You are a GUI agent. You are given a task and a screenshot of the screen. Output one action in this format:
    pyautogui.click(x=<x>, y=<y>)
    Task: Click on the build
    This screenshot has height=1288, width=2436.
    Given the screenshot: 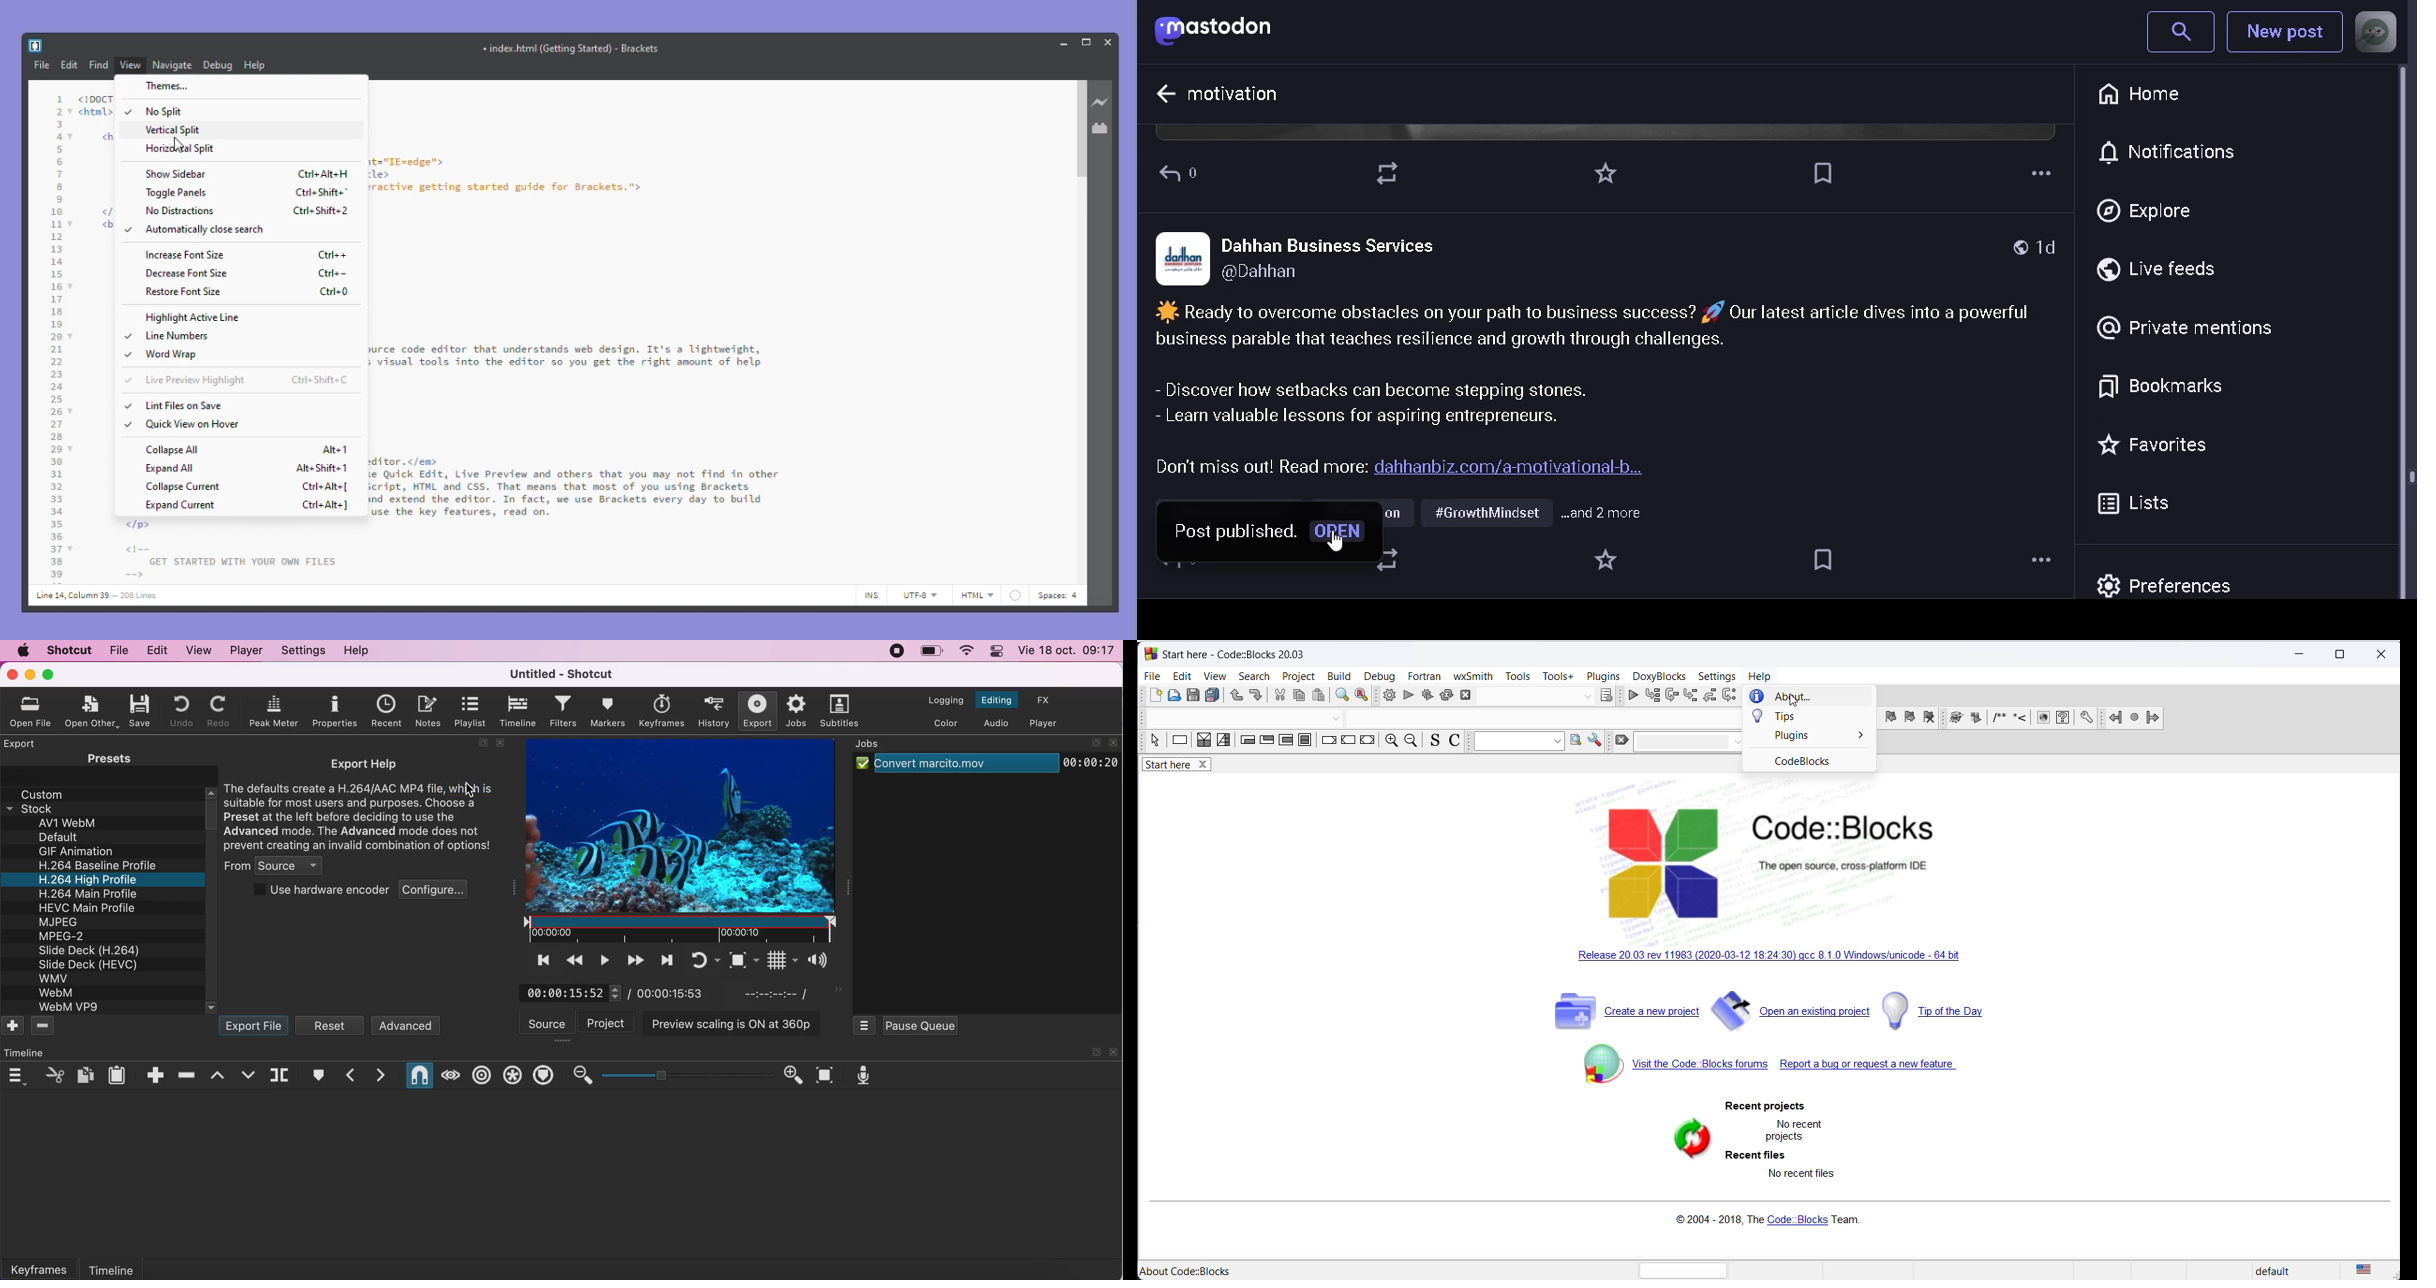 What is the action you would take?
    pyautogui.click(x=1337, y=676)
    